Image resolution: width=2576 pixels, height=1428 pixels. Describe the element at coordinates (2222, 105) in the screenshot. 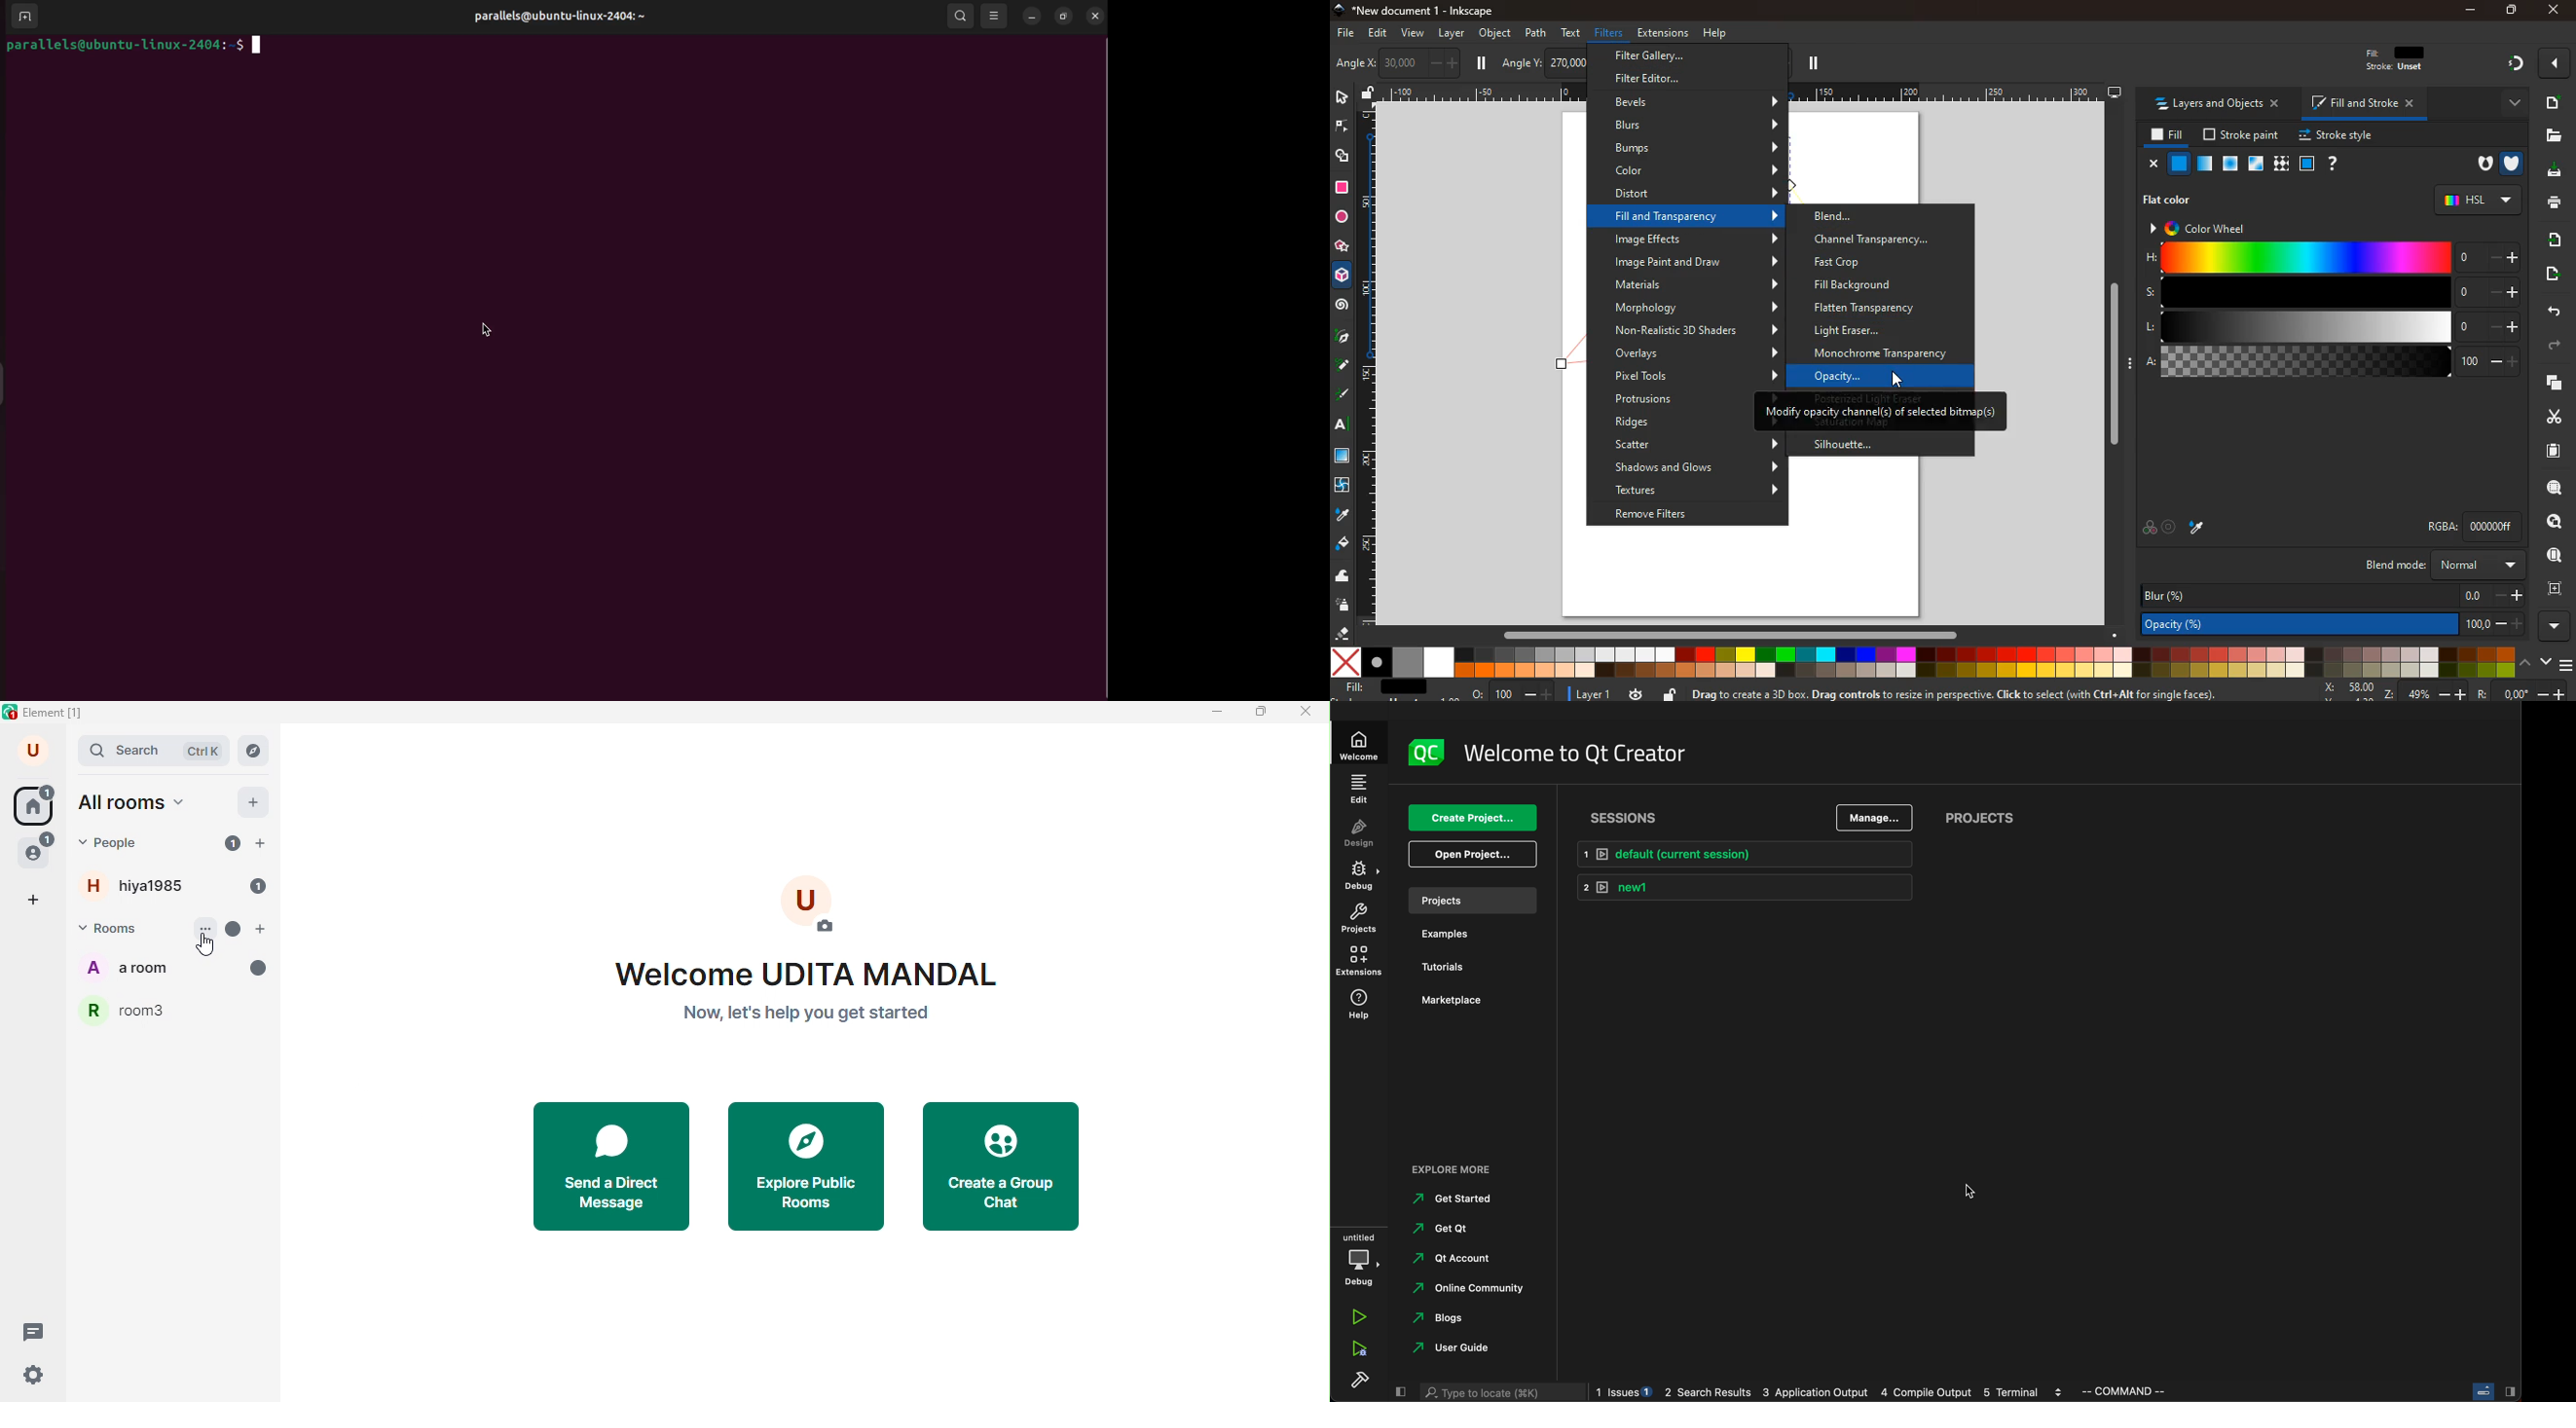

I see `layers and objects` at that location.